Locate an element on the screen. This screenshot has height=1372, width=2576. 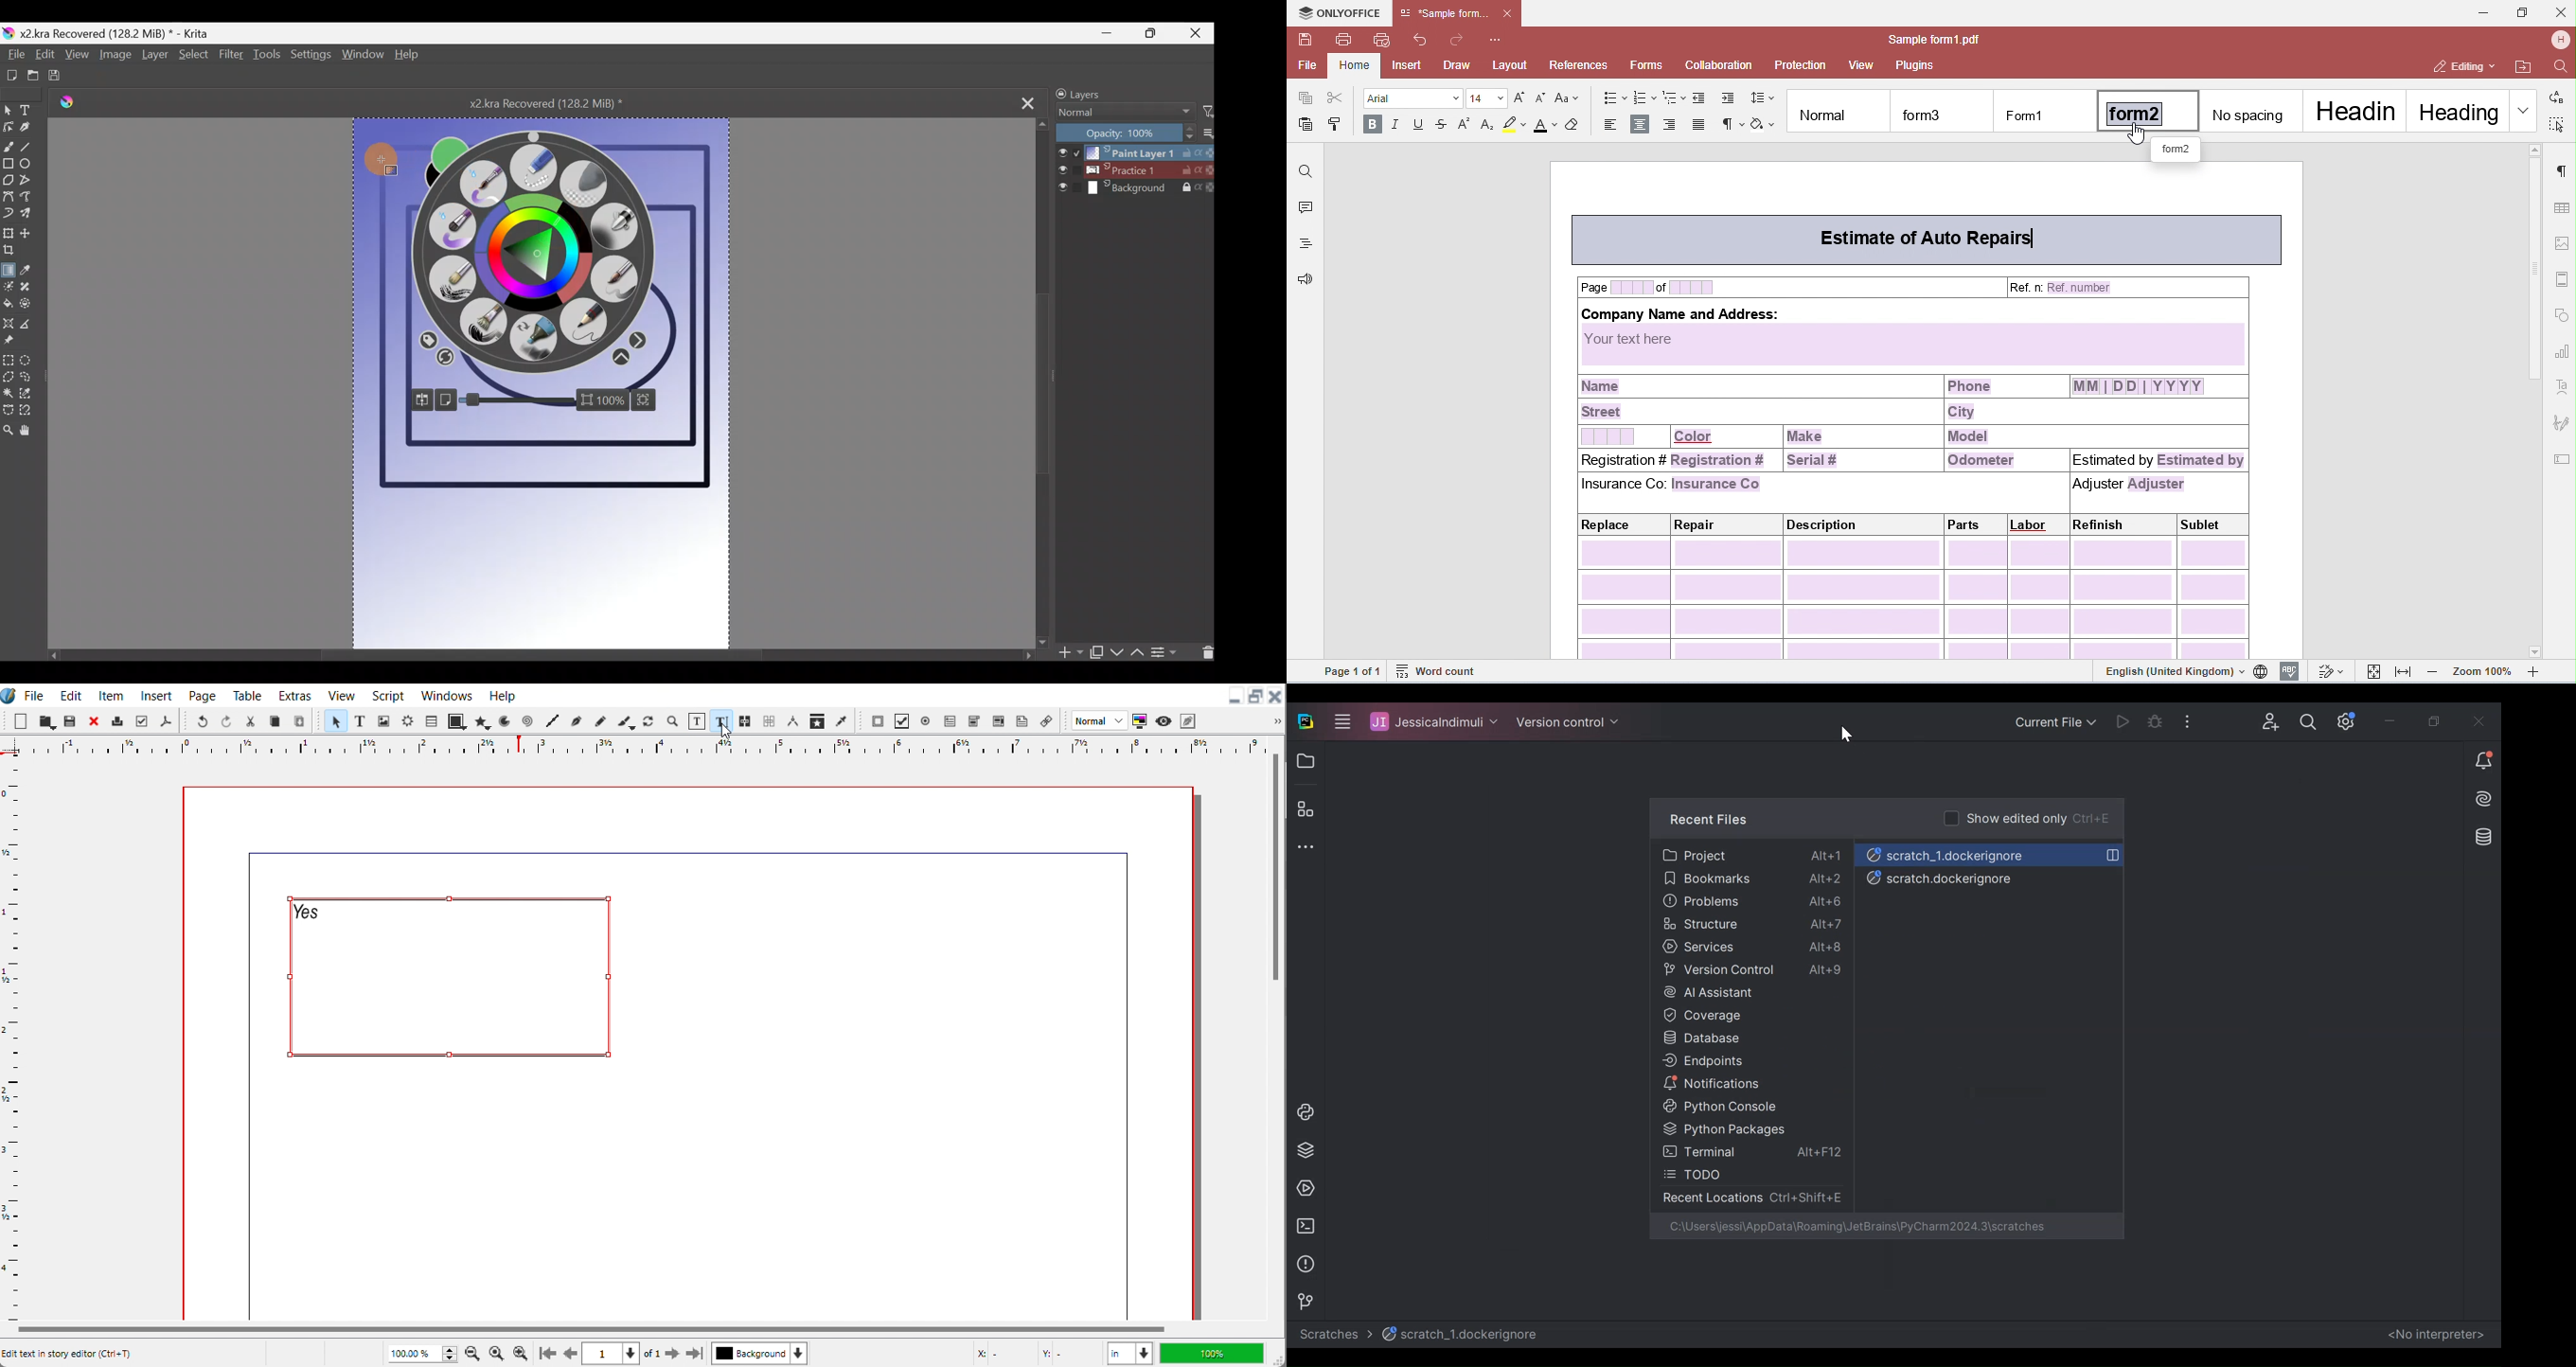
Preview is located at coordinates (1164, 721).